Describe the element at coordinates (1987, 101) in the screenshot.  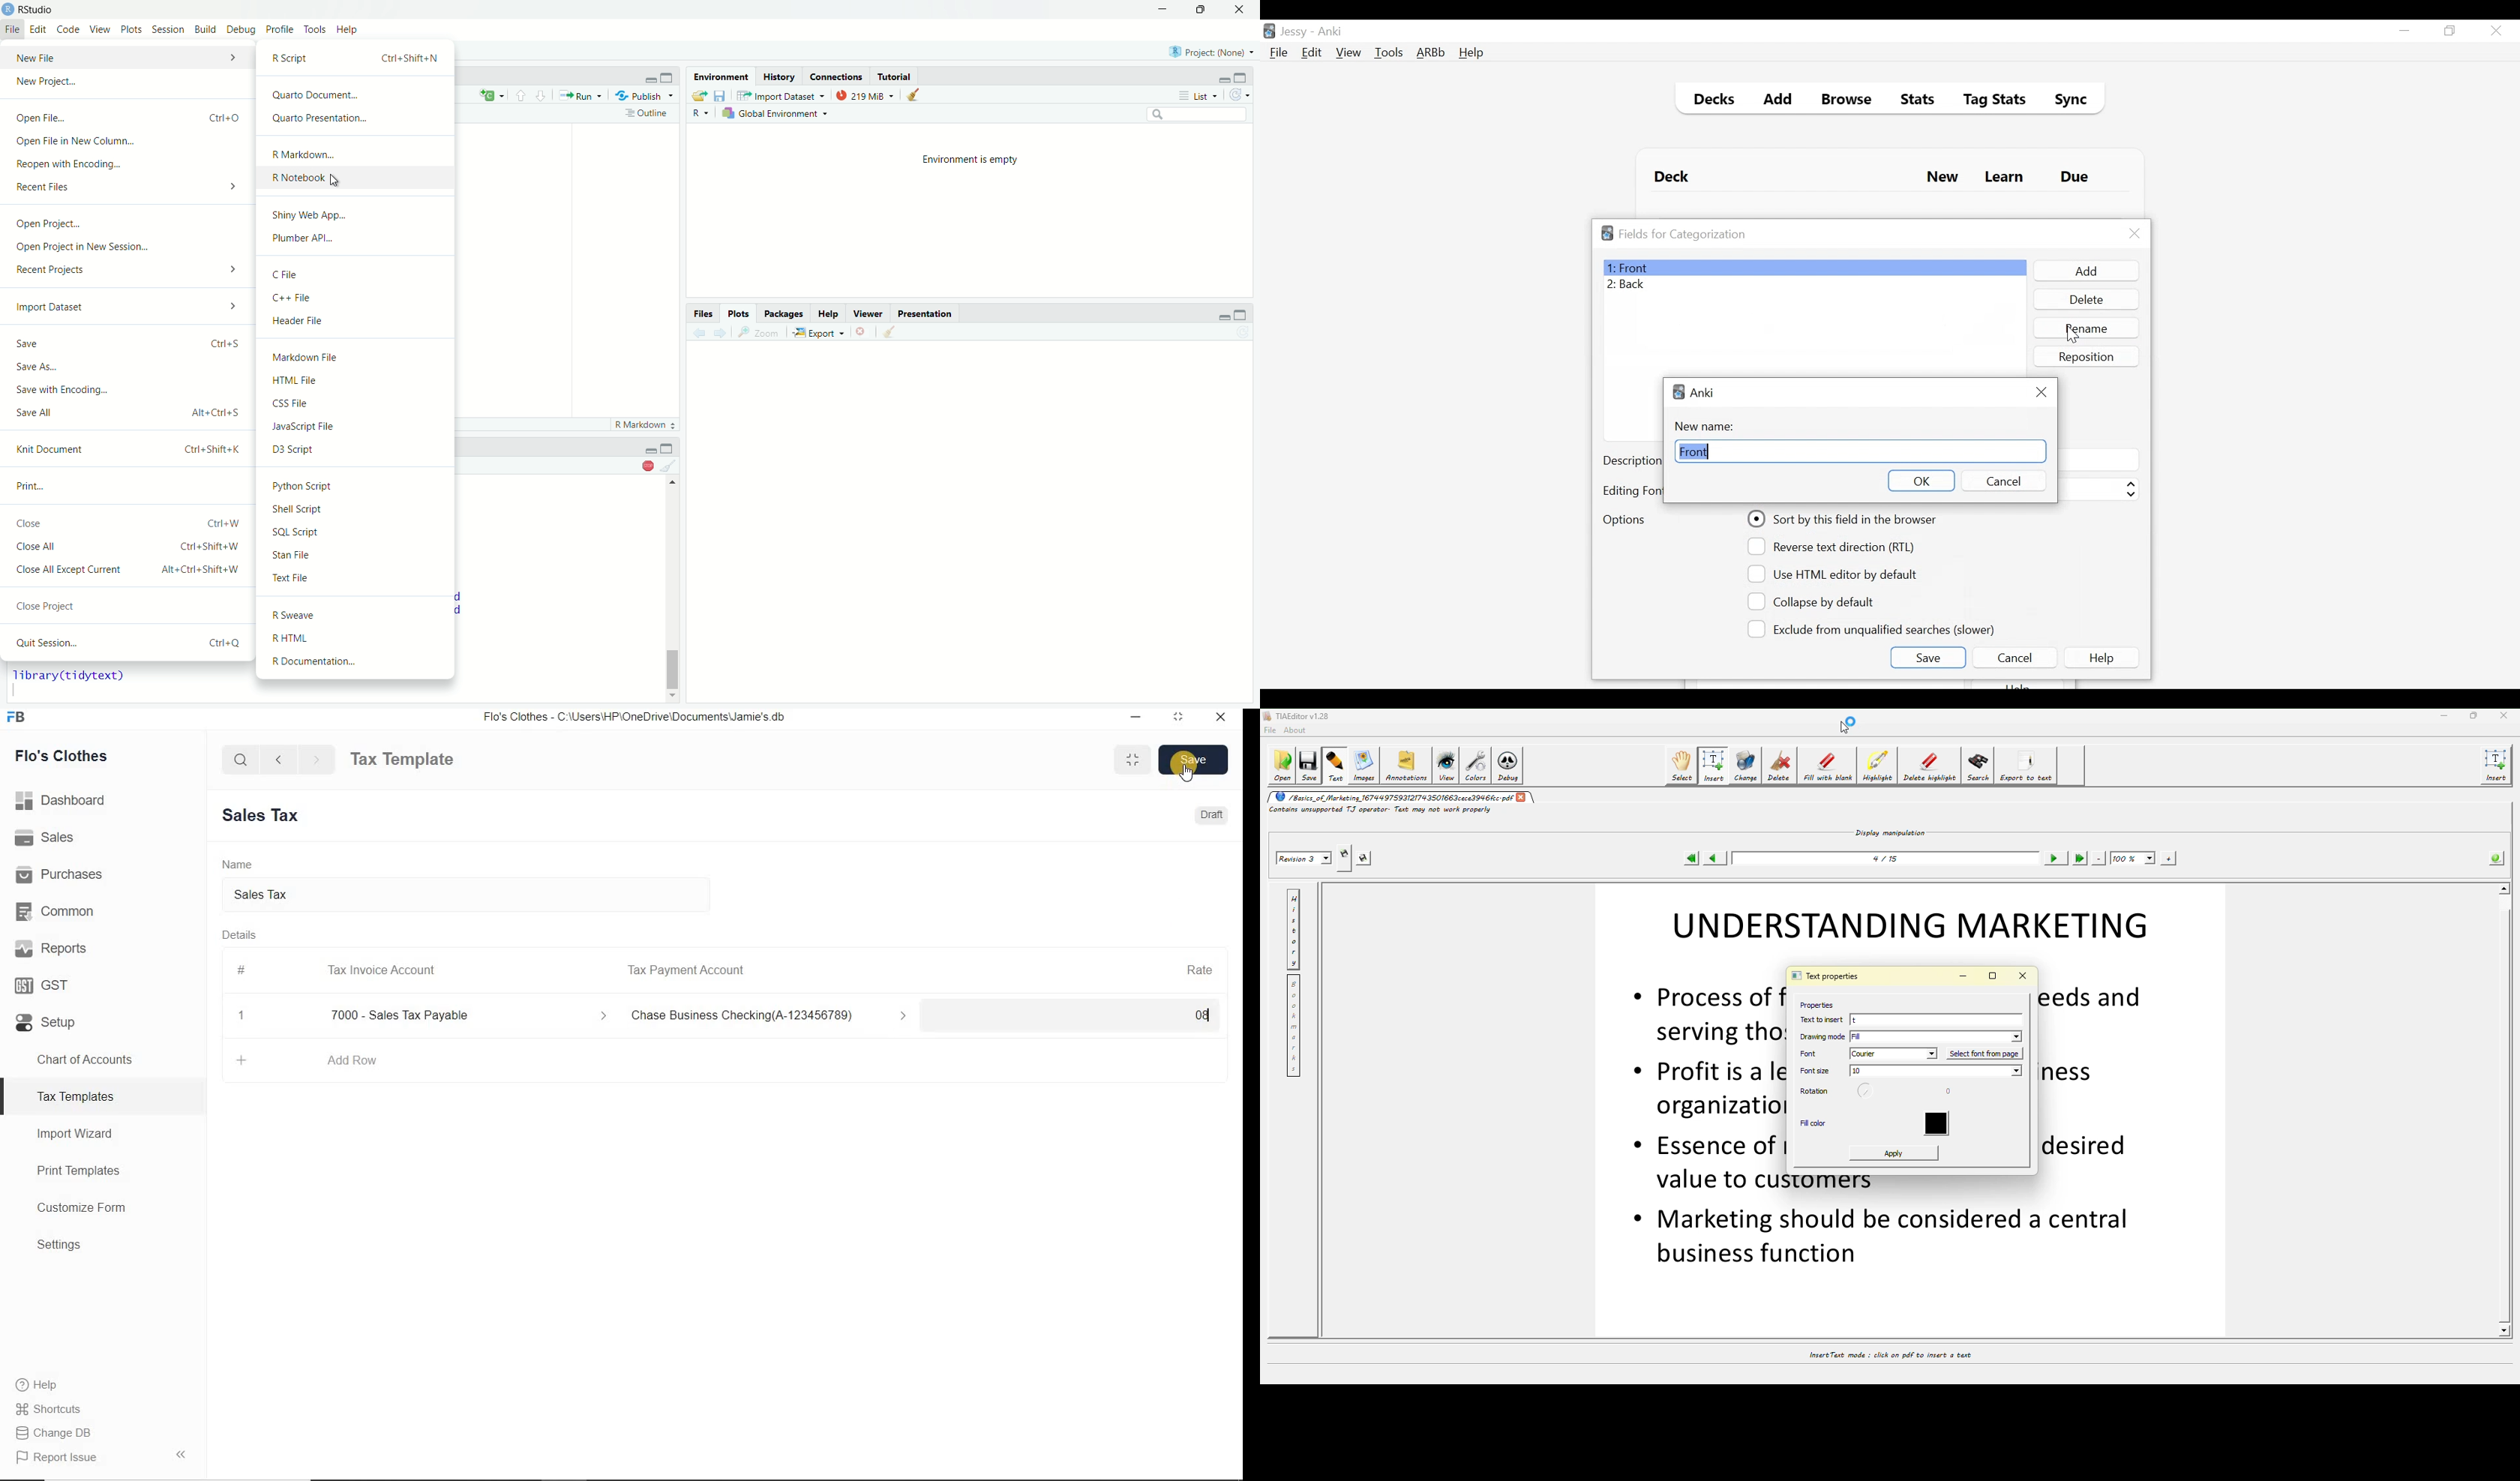
I see `Tag Stats` at that location.